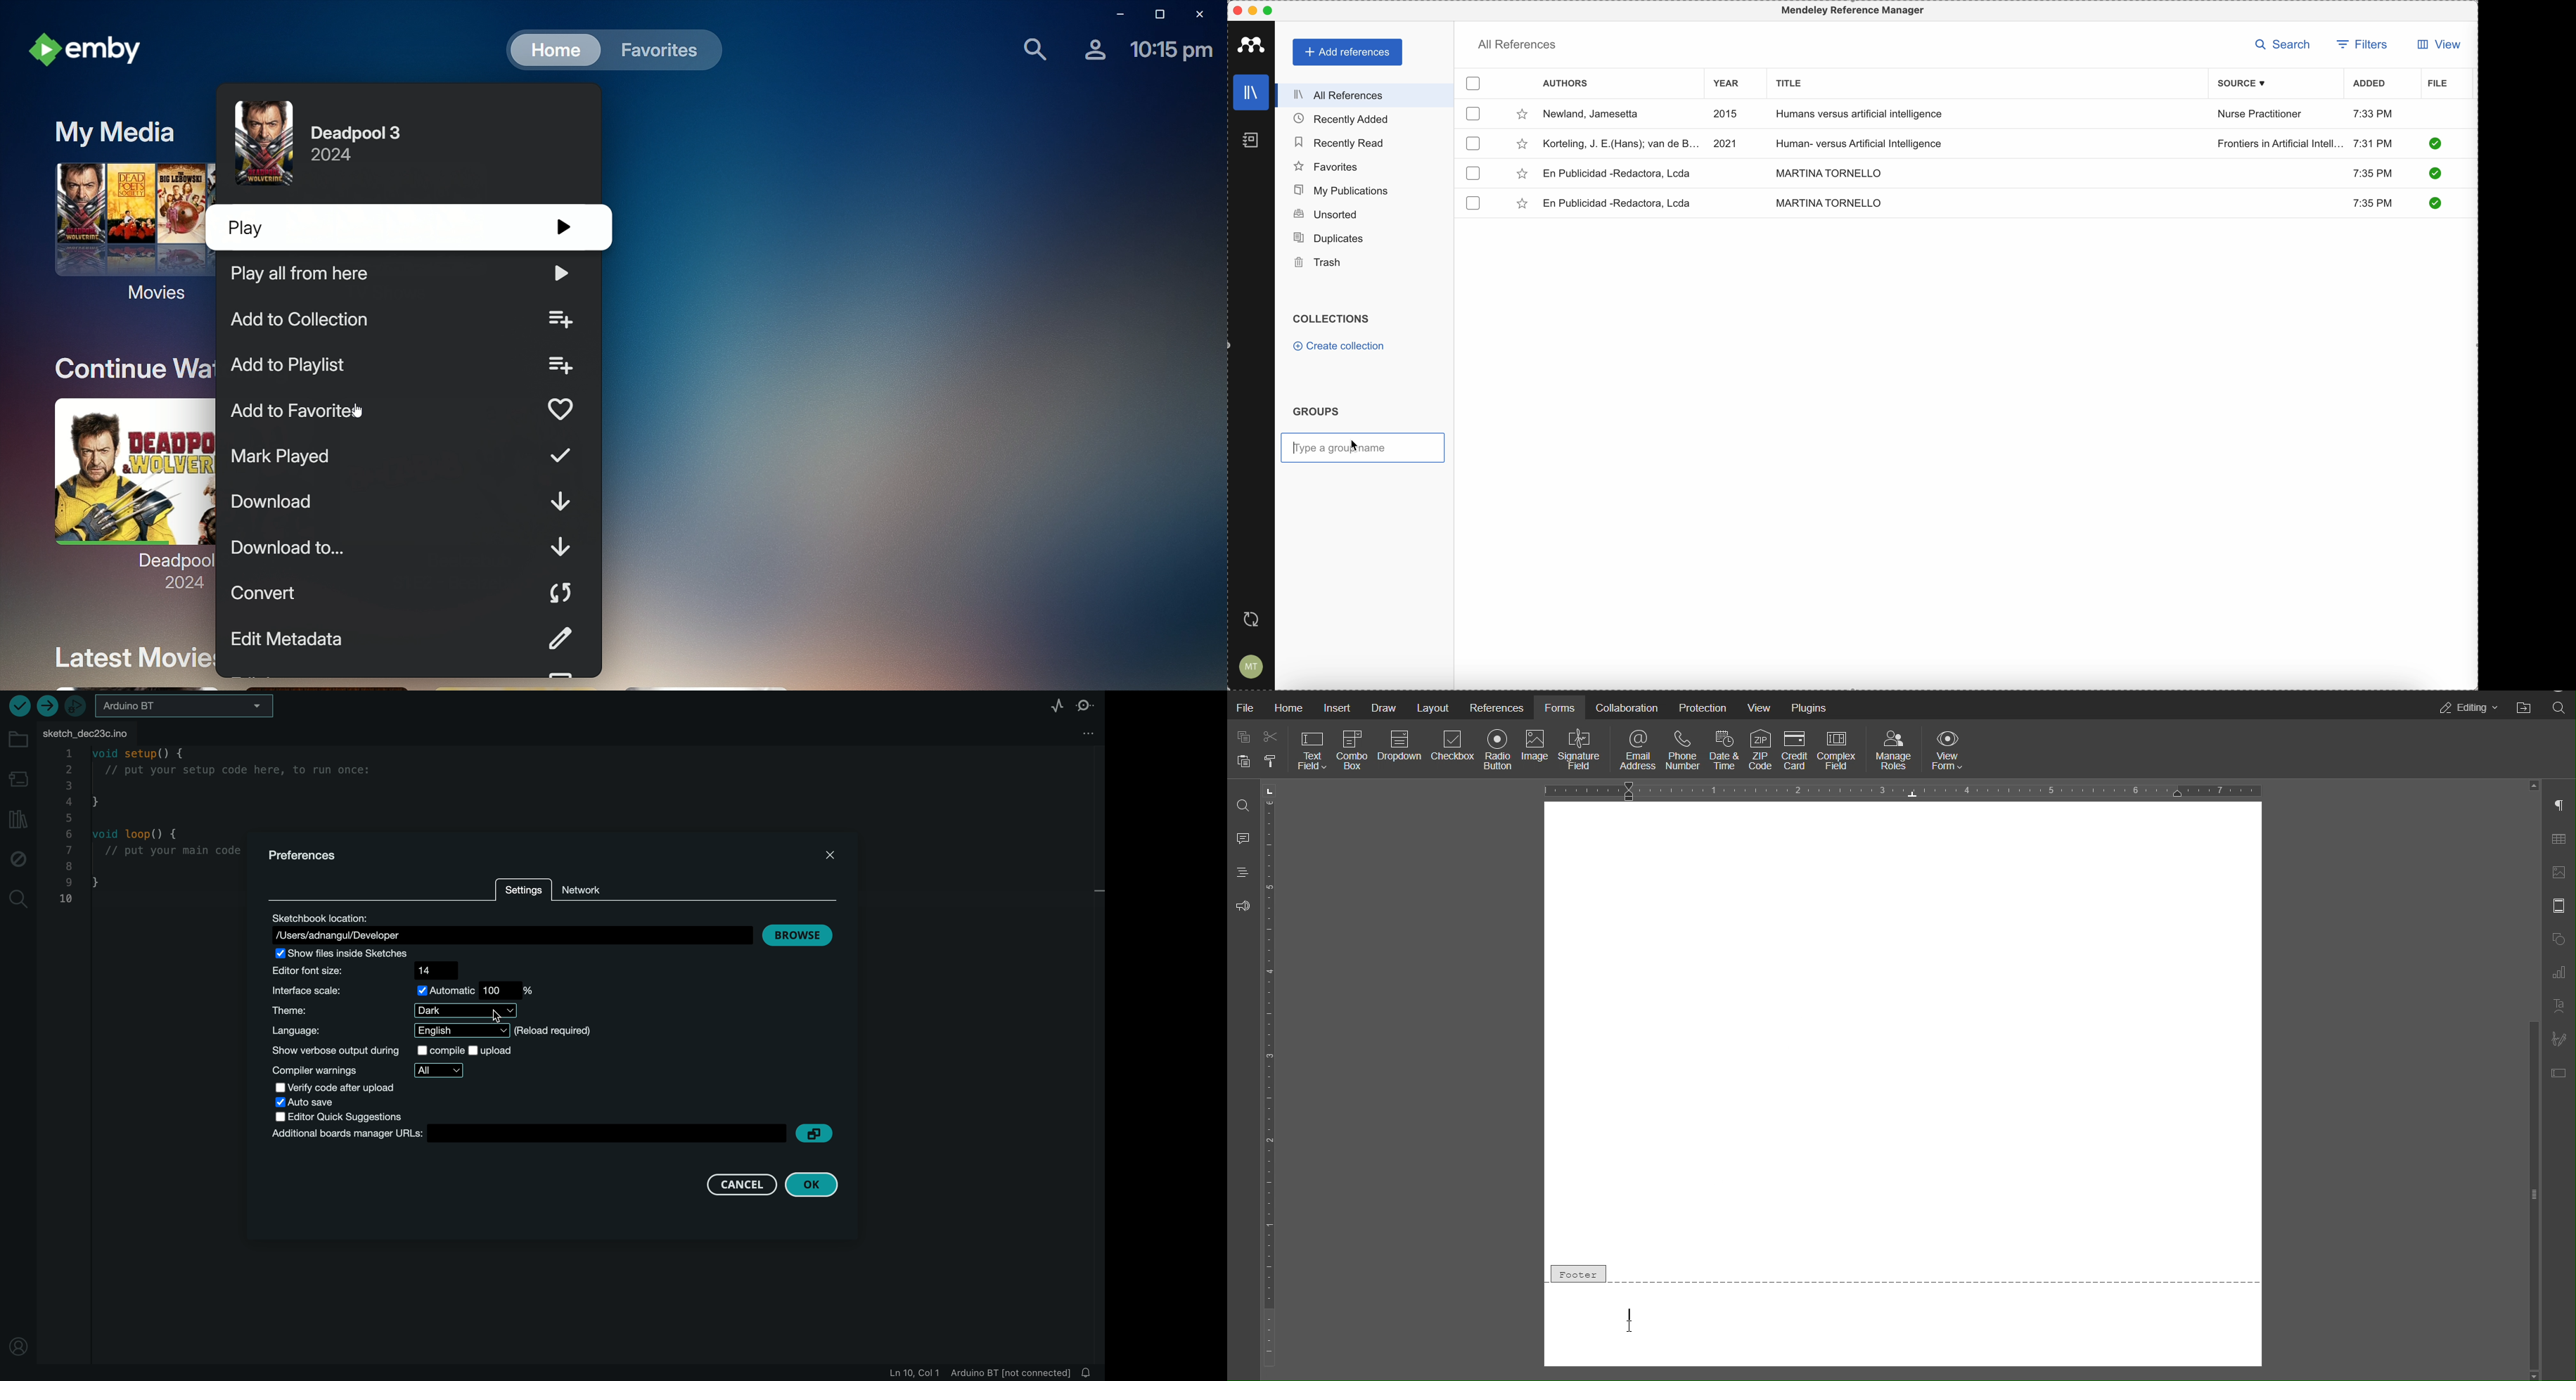 The width and height of the screenshot is (2576, 1400). Describe the element at coordinates (2373, 114) in the screenshot. I see `7:33 PM` at that location.